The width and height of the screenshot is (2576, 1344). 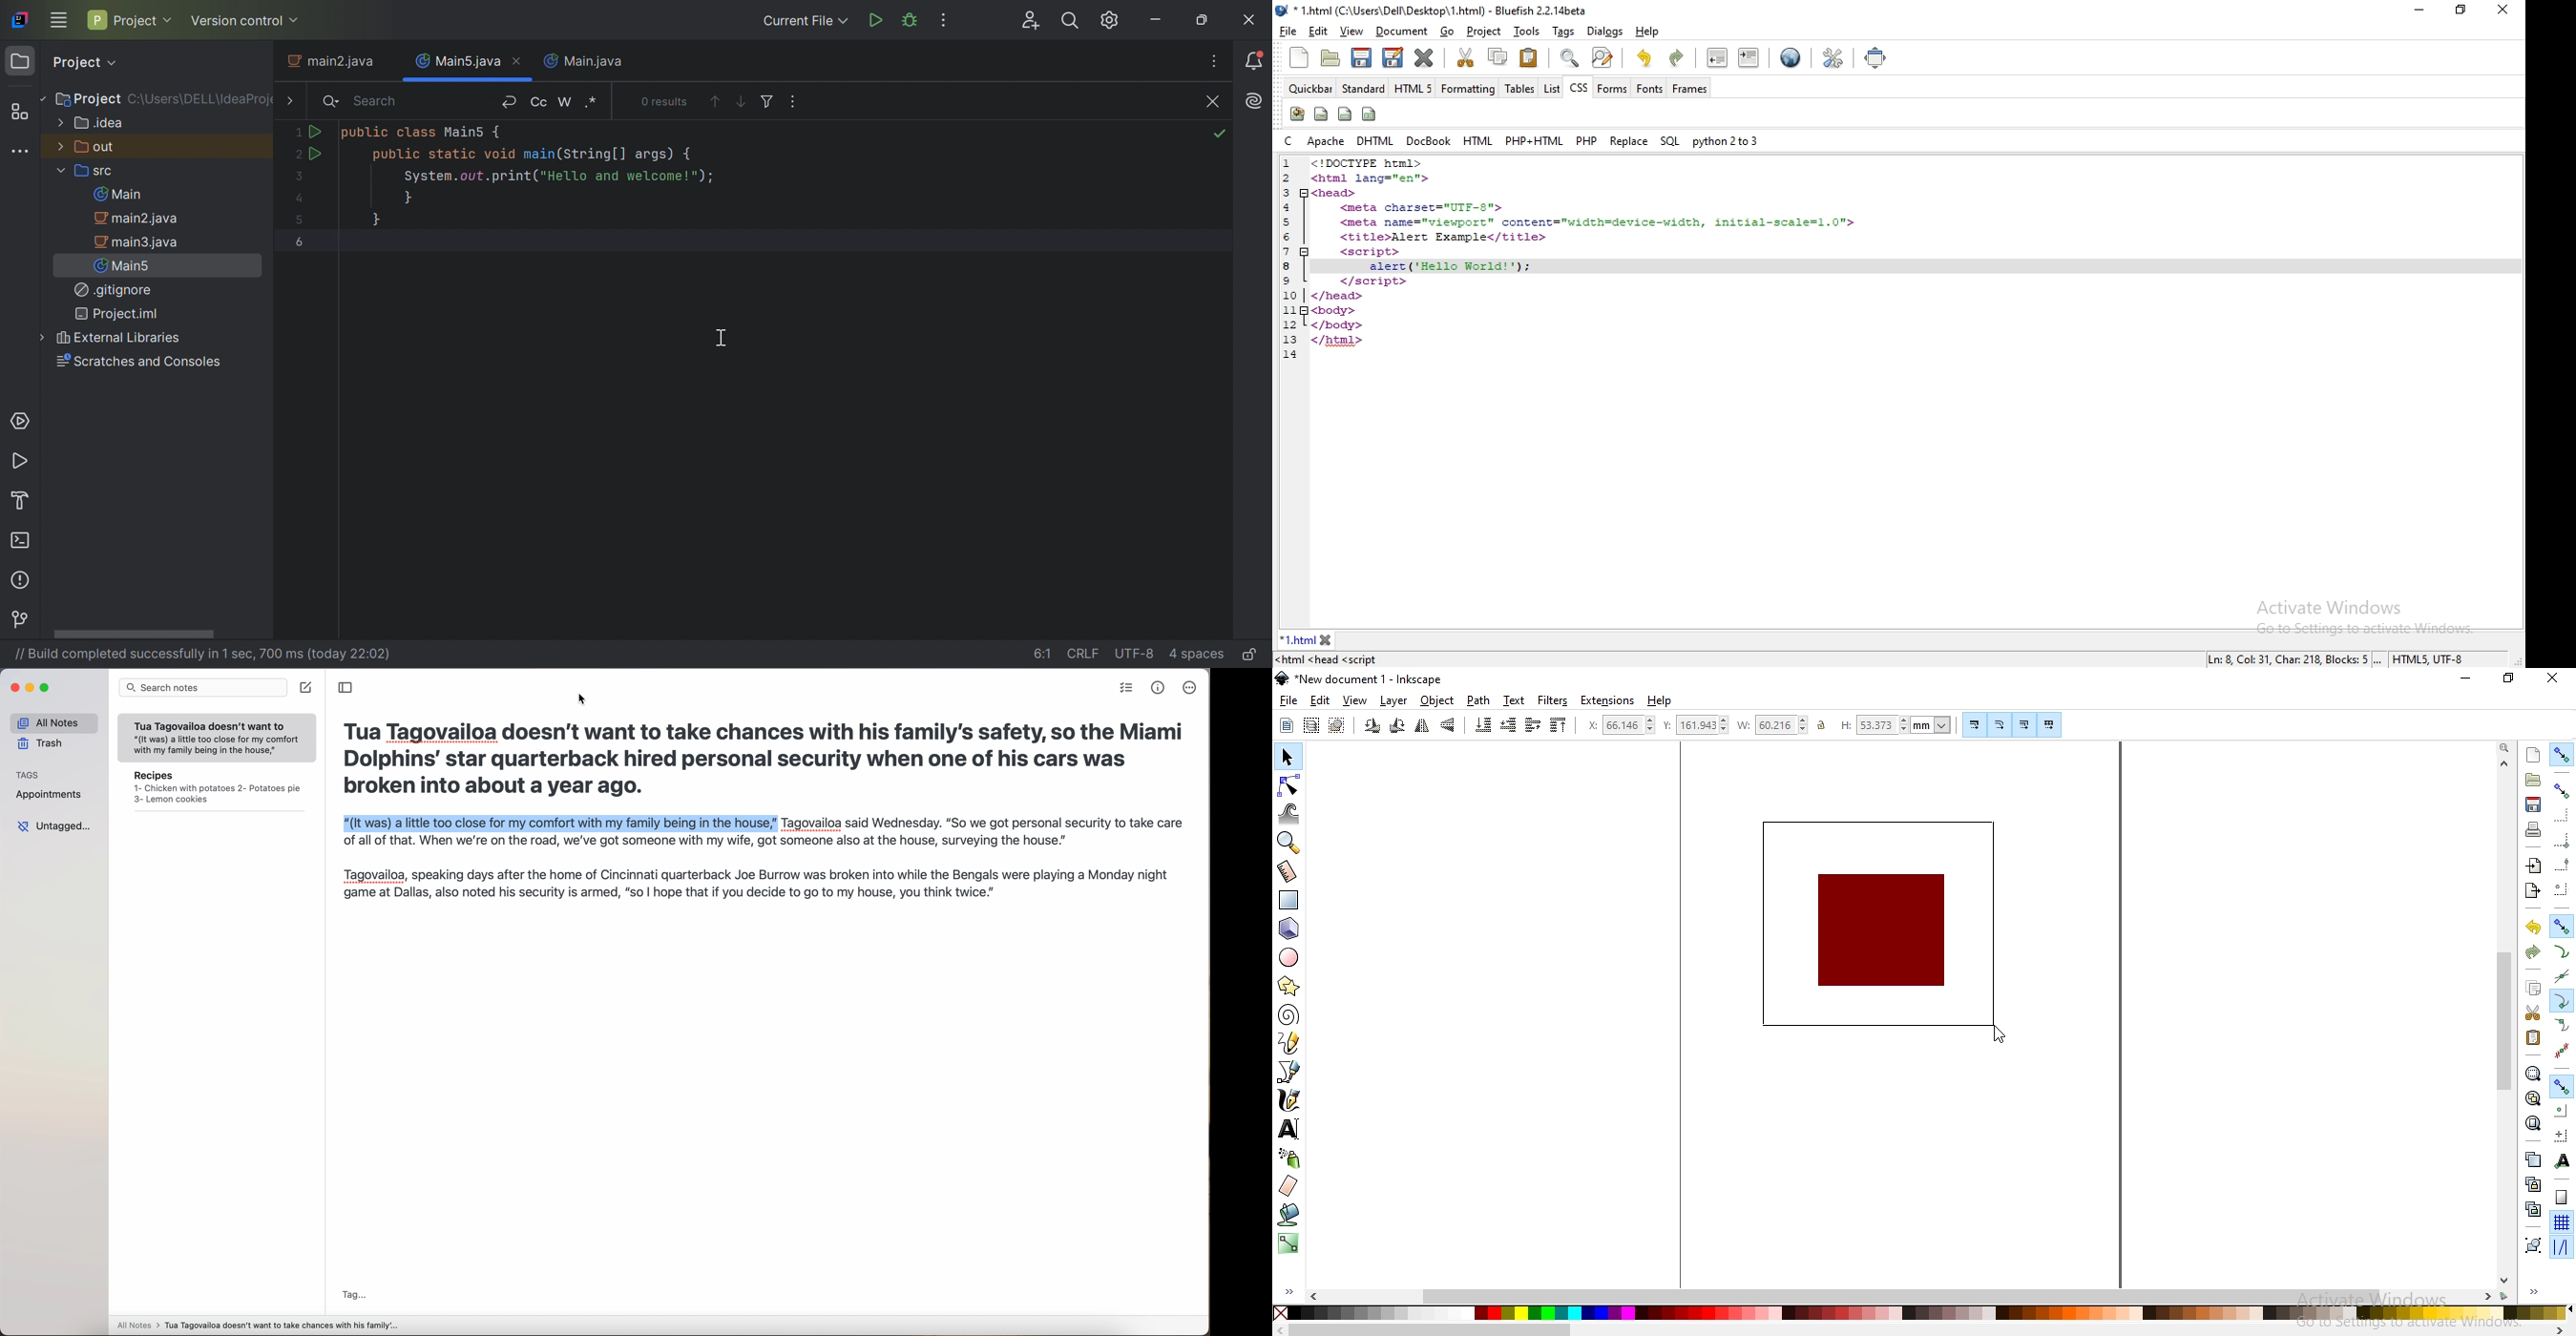 I want to click on toggle sidebar, so click(x=346, y=687).